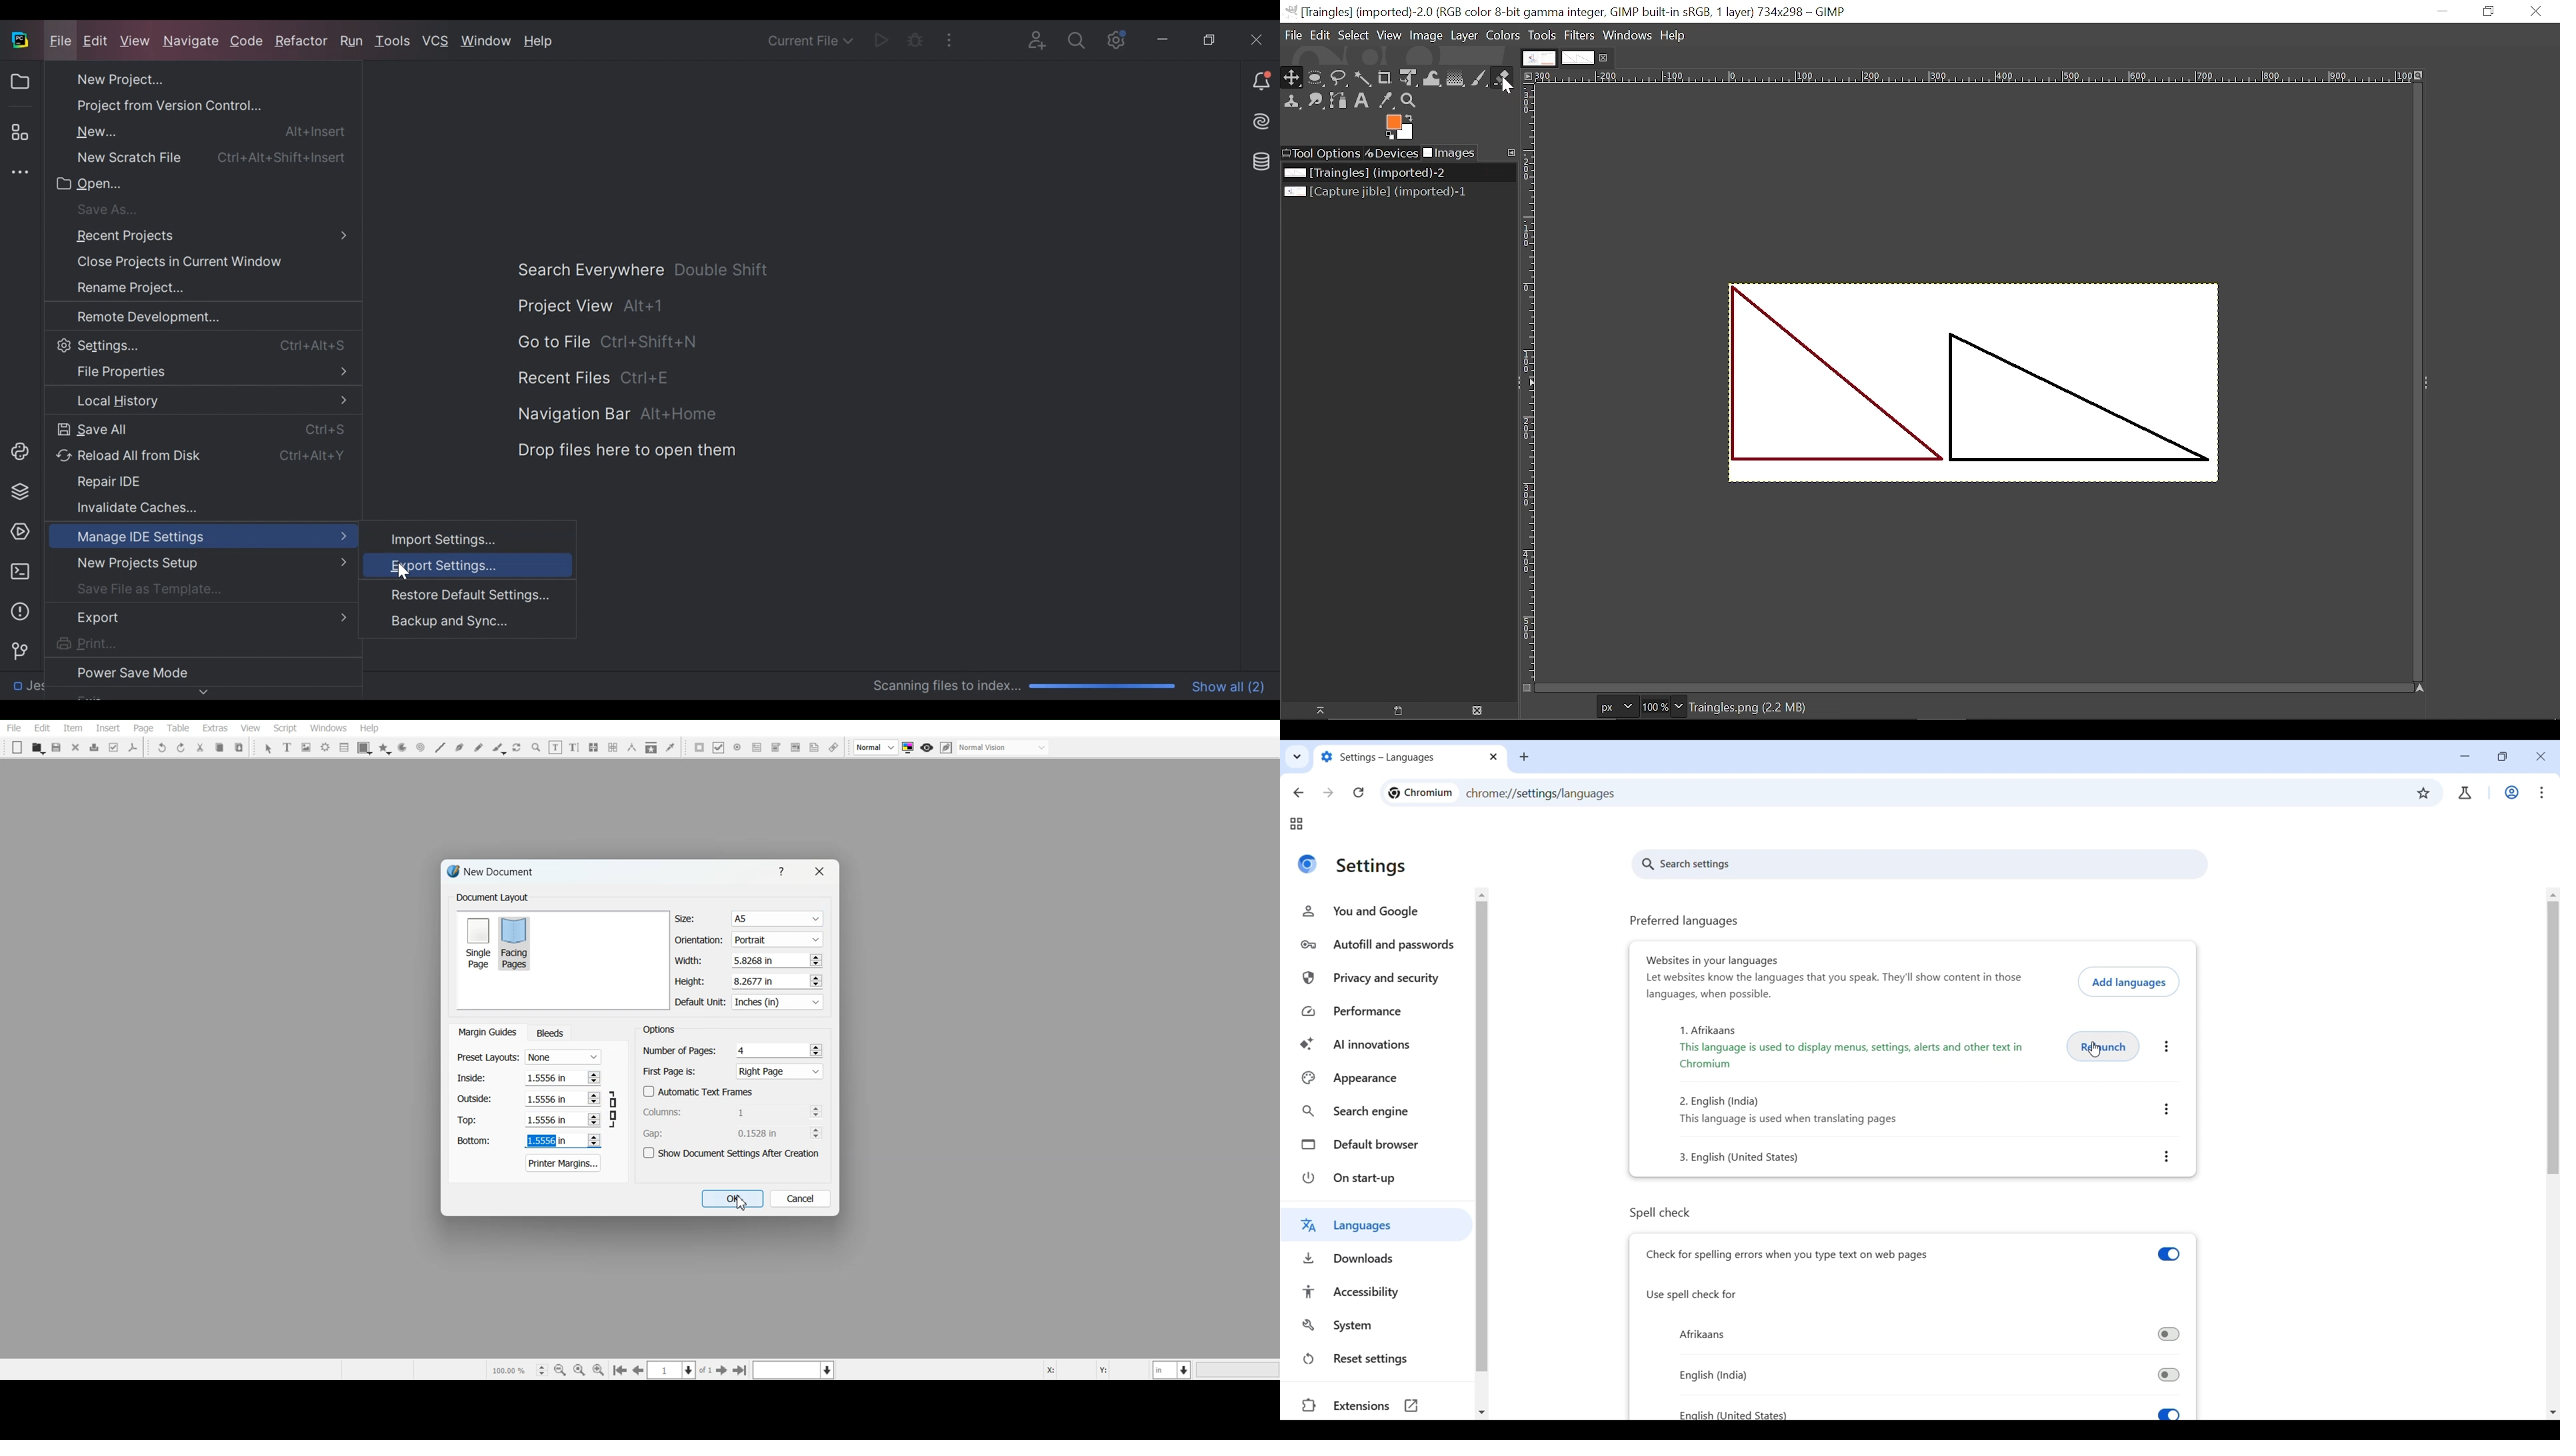  Describe the element at coordinates (1671, 35) in the screenshot. I see `Help` at that location.